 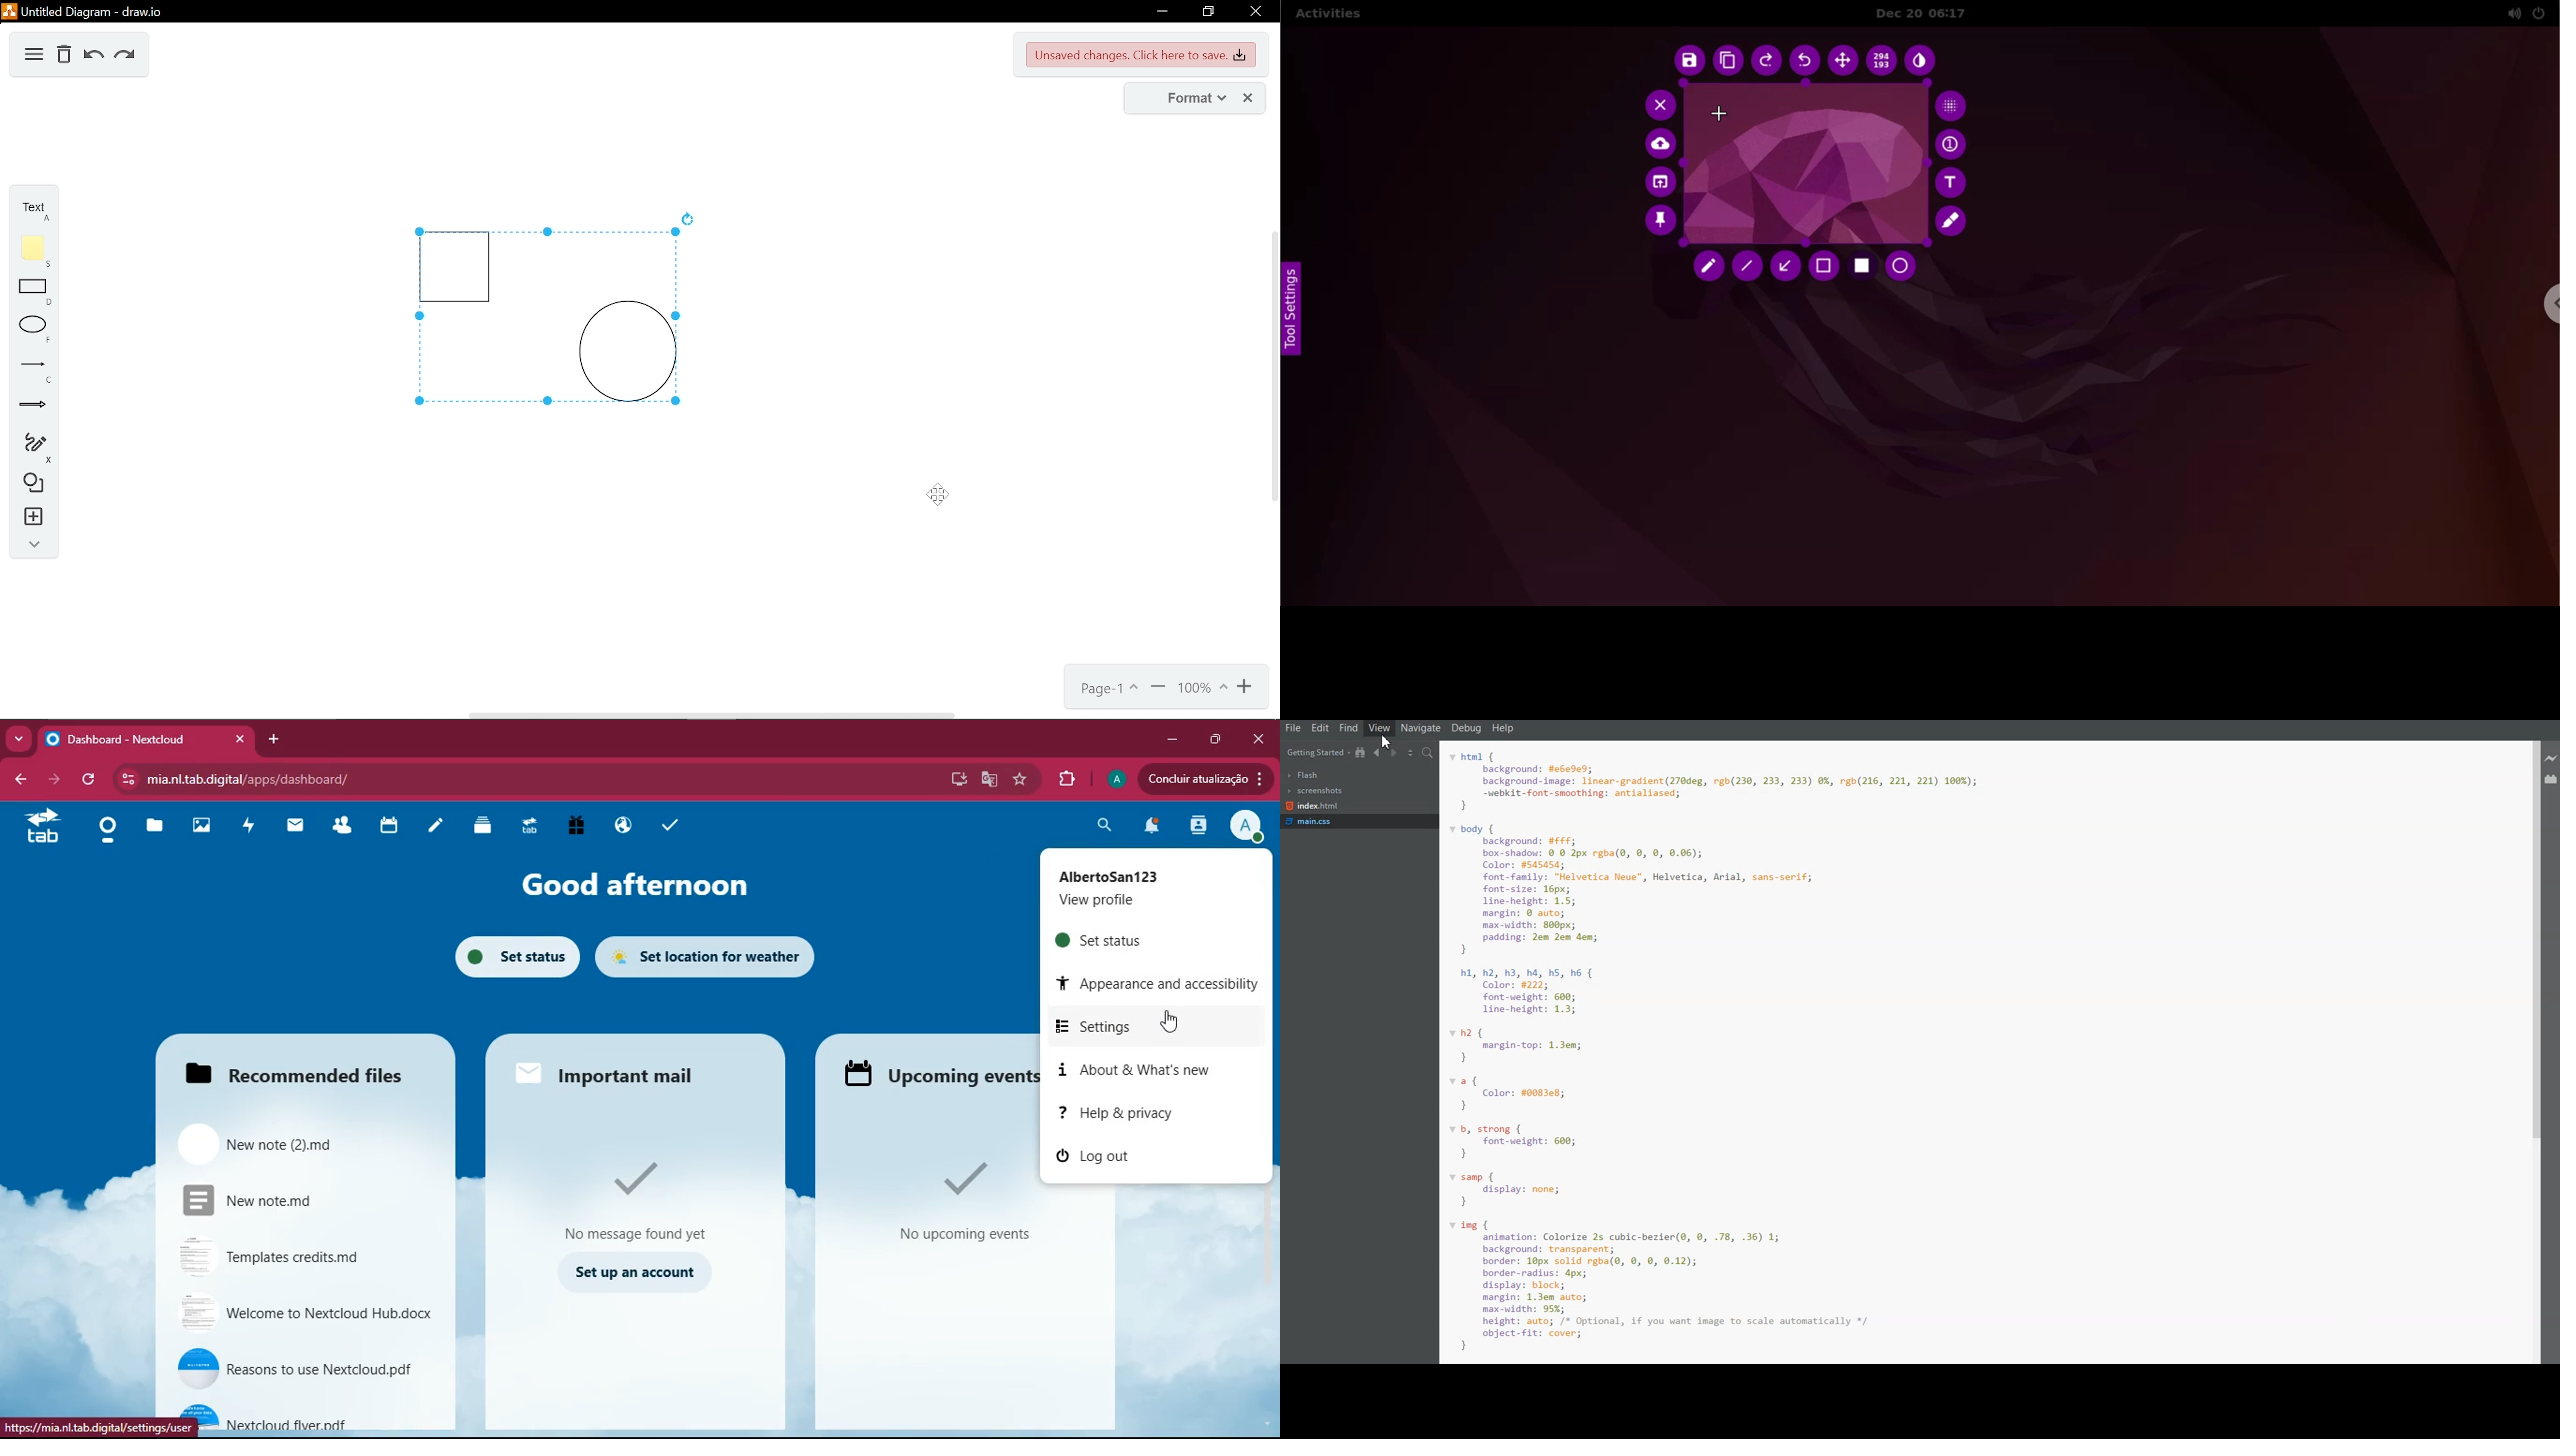 What do you see at coordinates (1183, 98) in the screenshot?
I see `format` at bounding box center [1183, 98].